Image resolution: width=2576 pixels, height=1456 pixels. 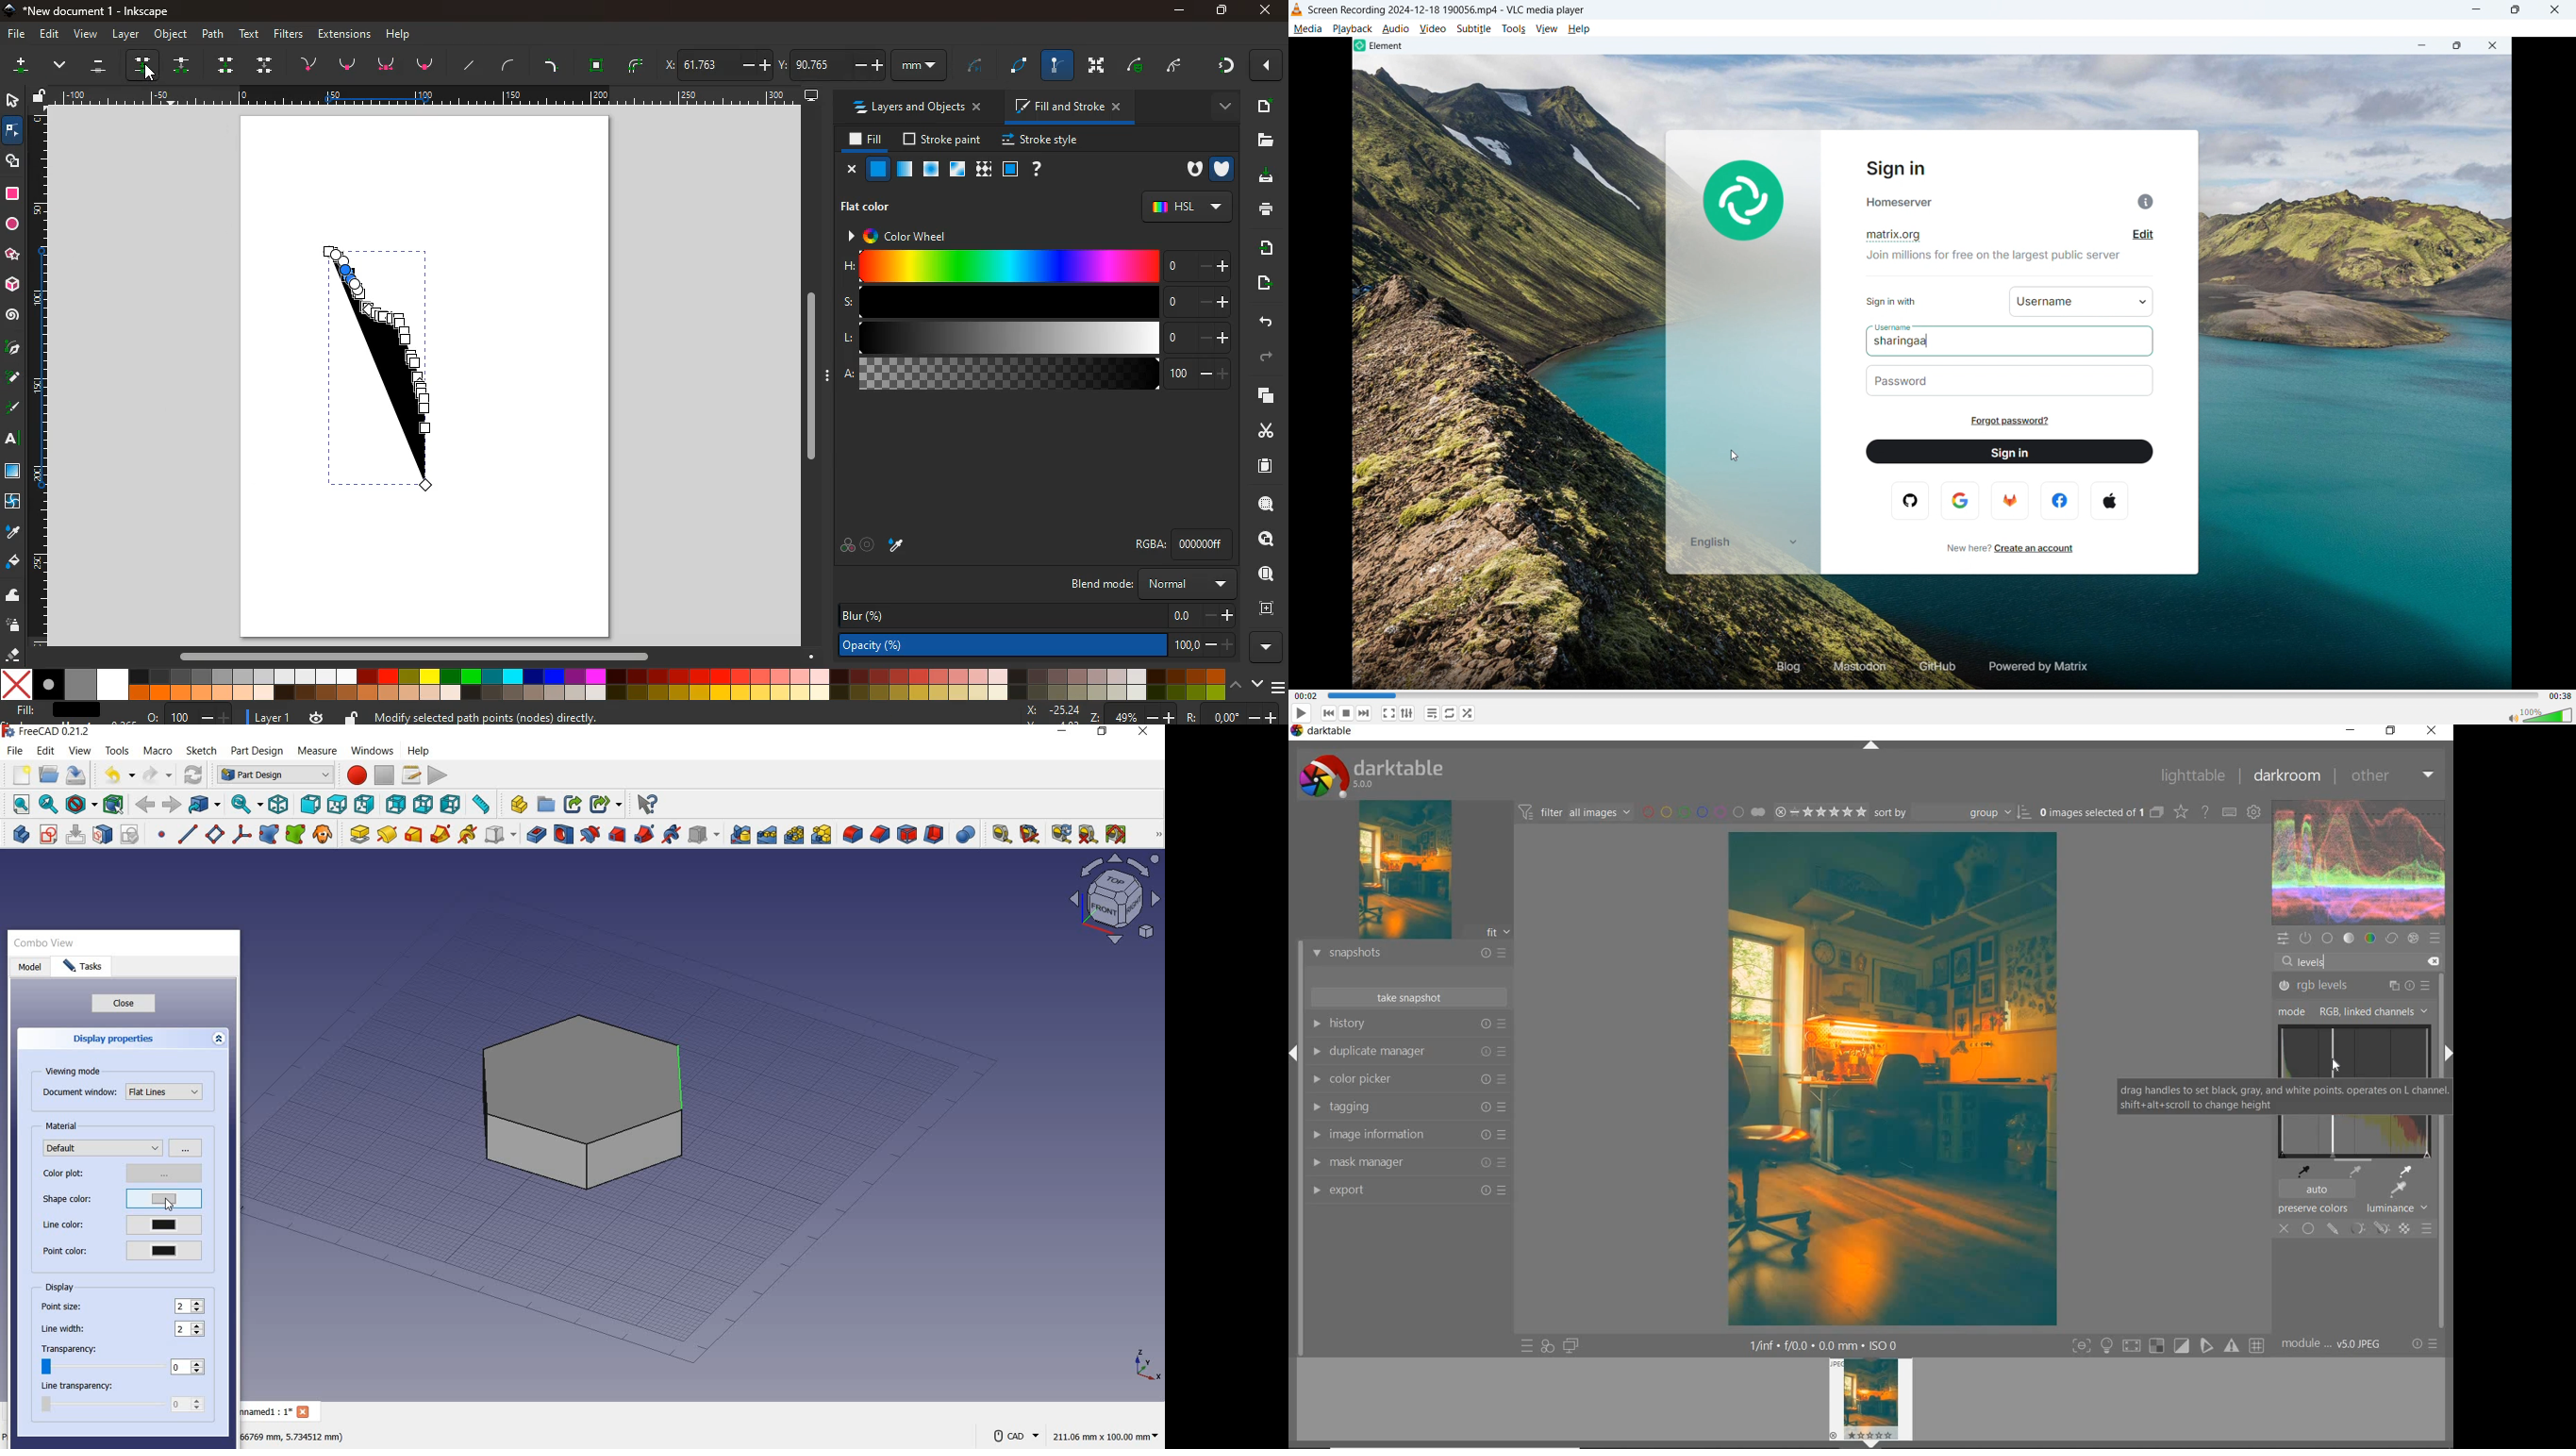 I want to click on subtractive loft, so click(x=619, y=836).